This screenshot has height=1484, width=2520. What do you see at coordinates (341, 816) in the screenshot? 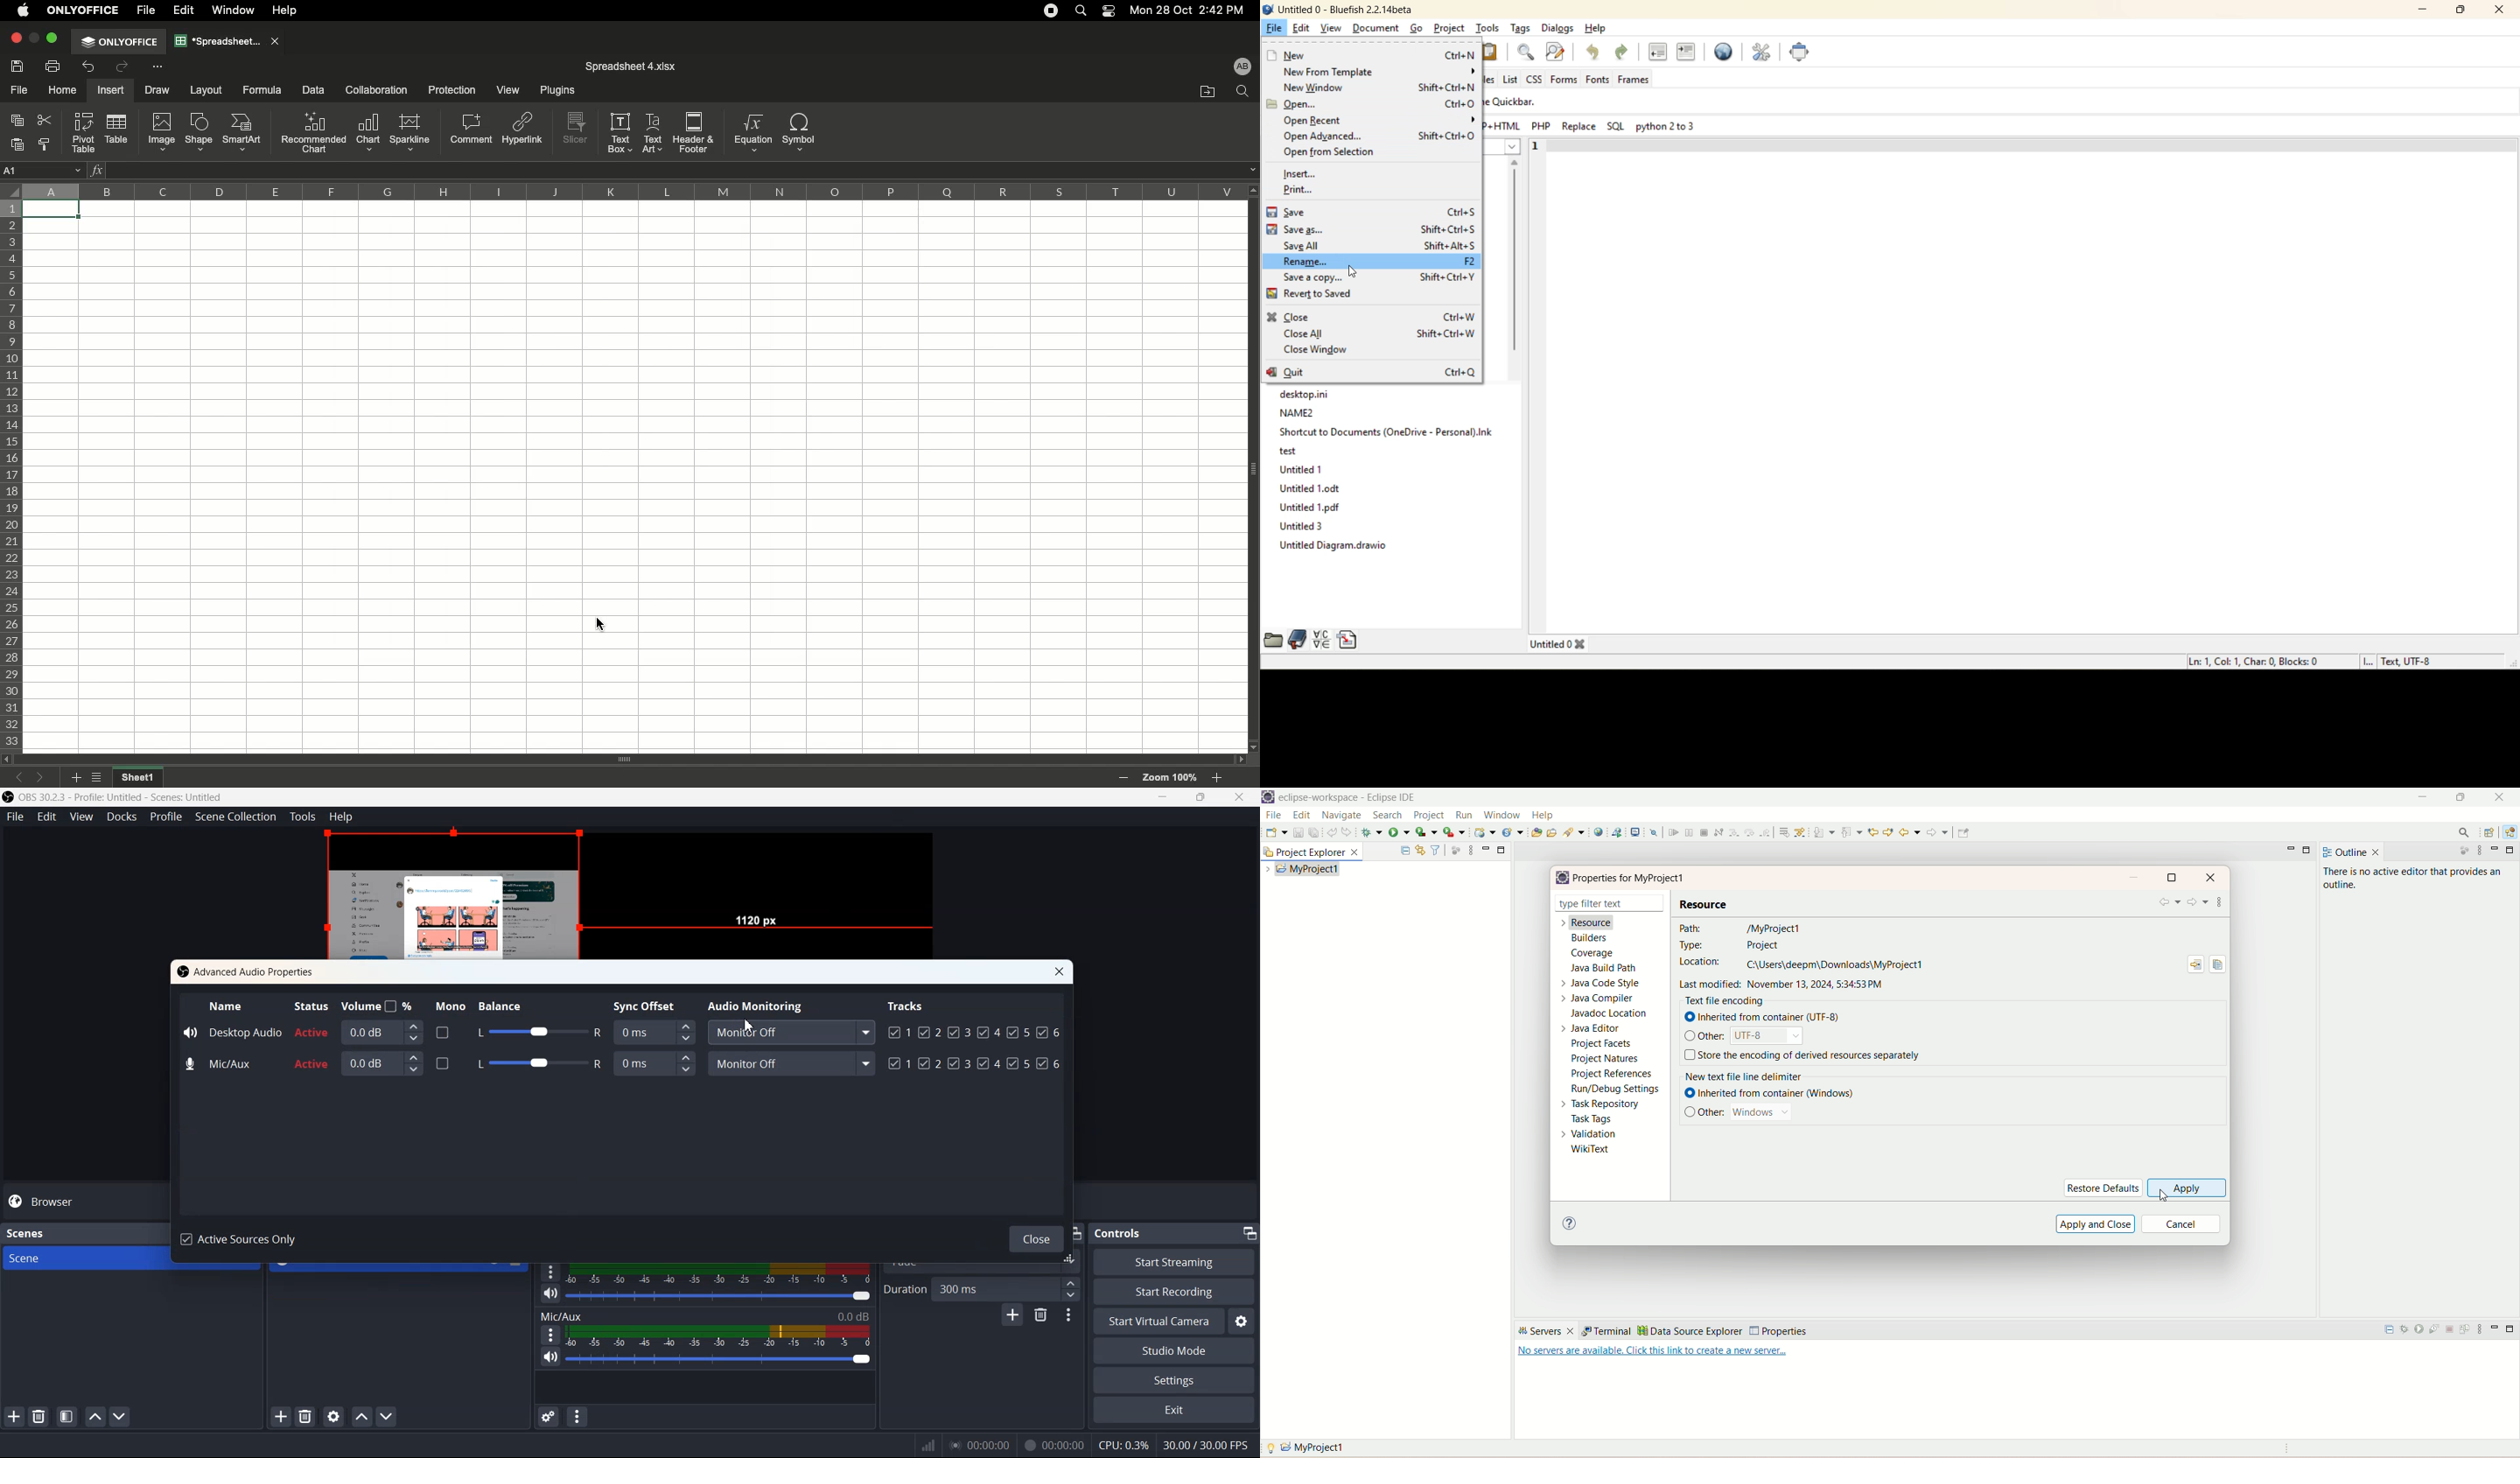
I see `Help` at bounding box center [341, 816].